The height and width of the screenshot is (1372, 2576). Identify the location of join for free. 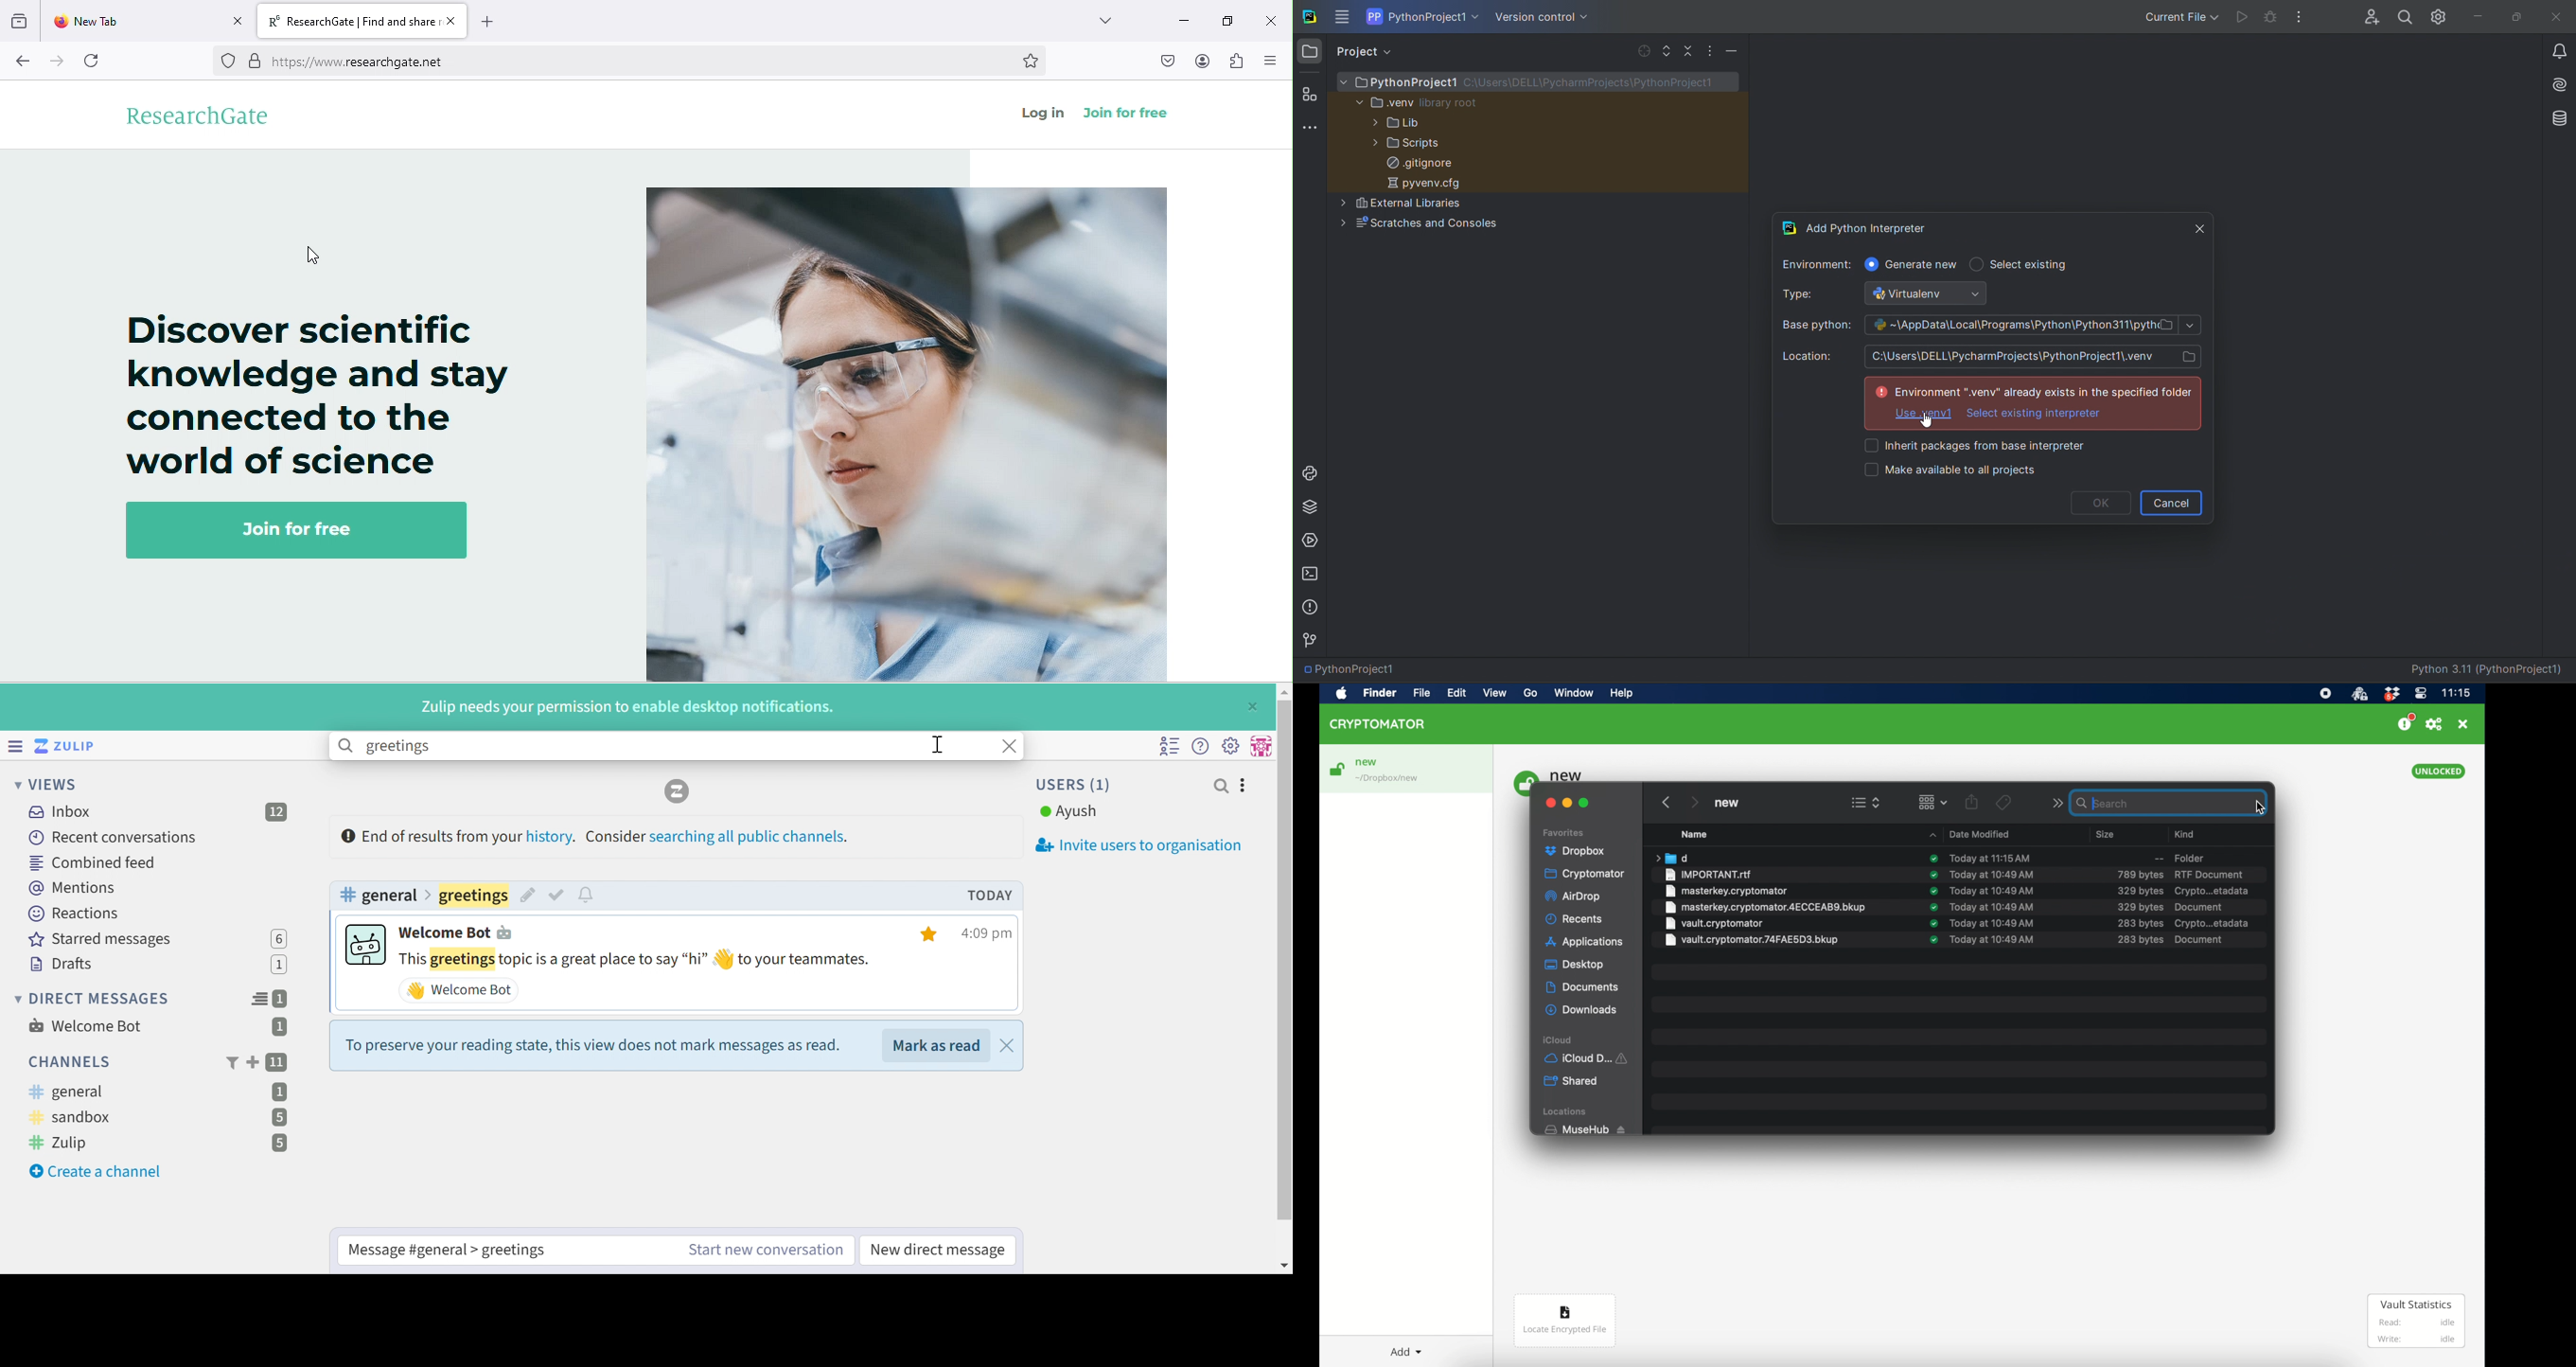
(1127, 109).